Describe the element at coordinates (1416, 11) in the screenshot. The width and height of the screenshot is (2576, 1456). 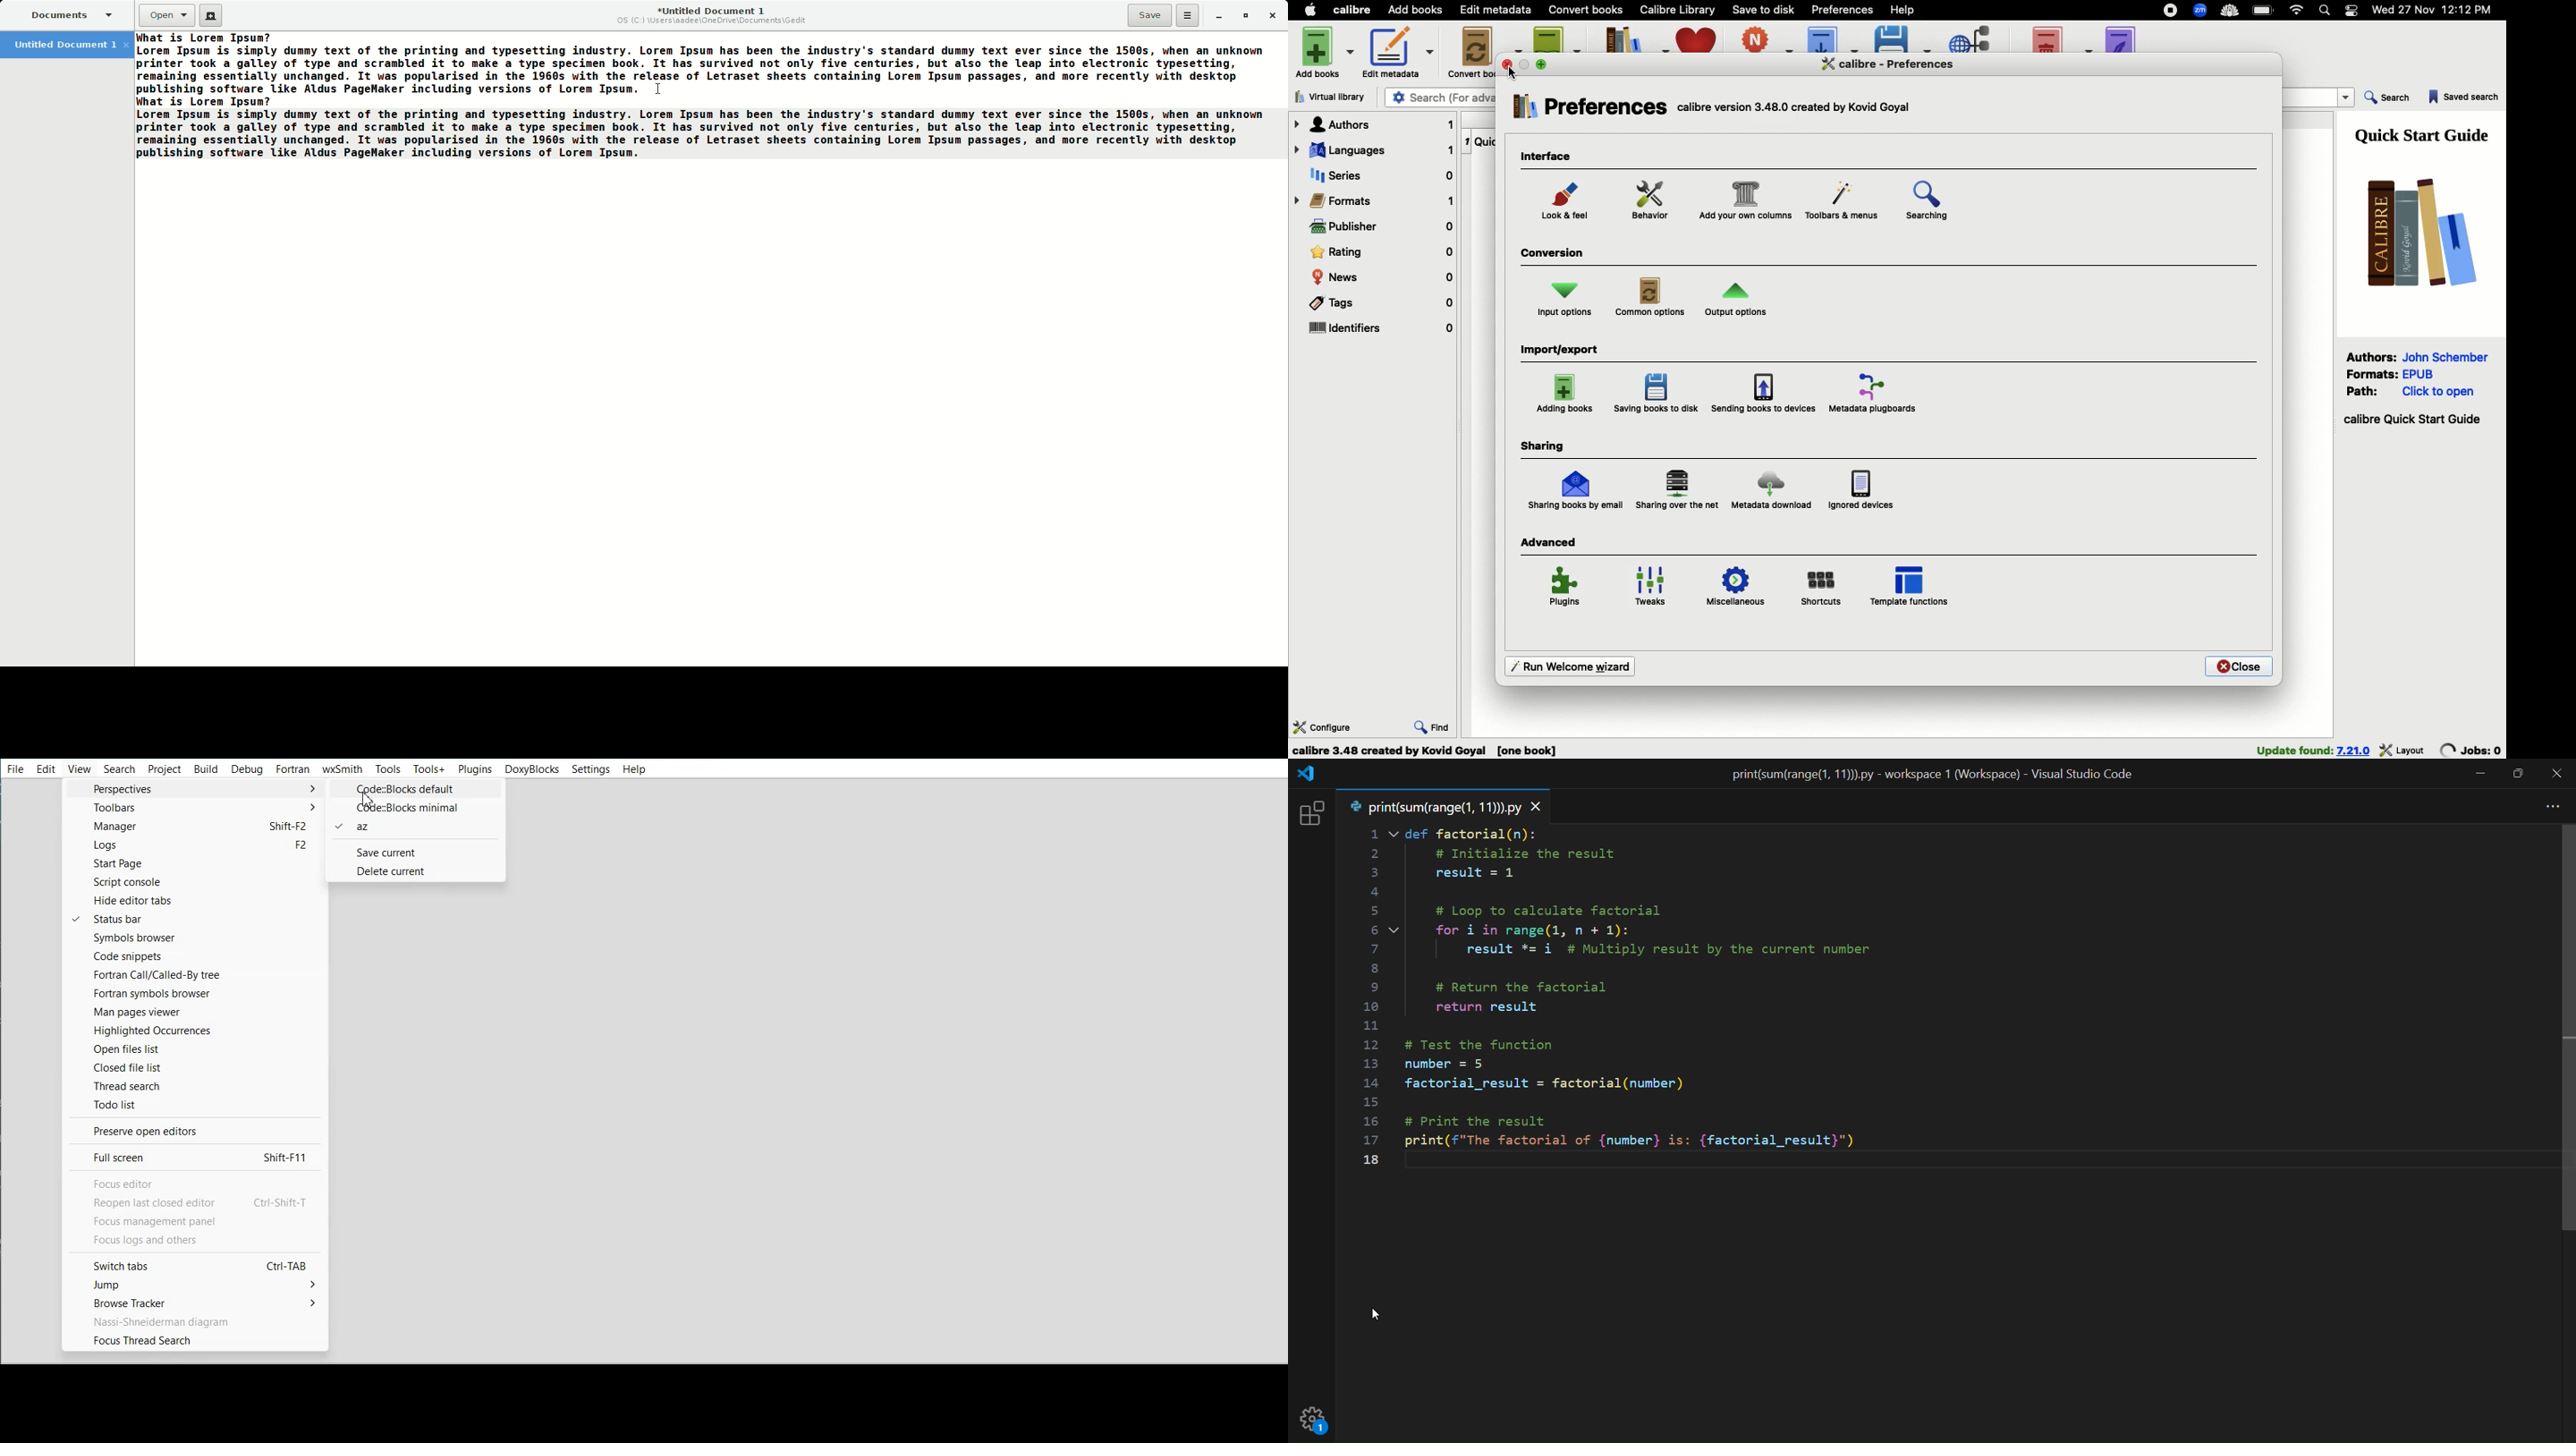
I see `Add books` at that location.